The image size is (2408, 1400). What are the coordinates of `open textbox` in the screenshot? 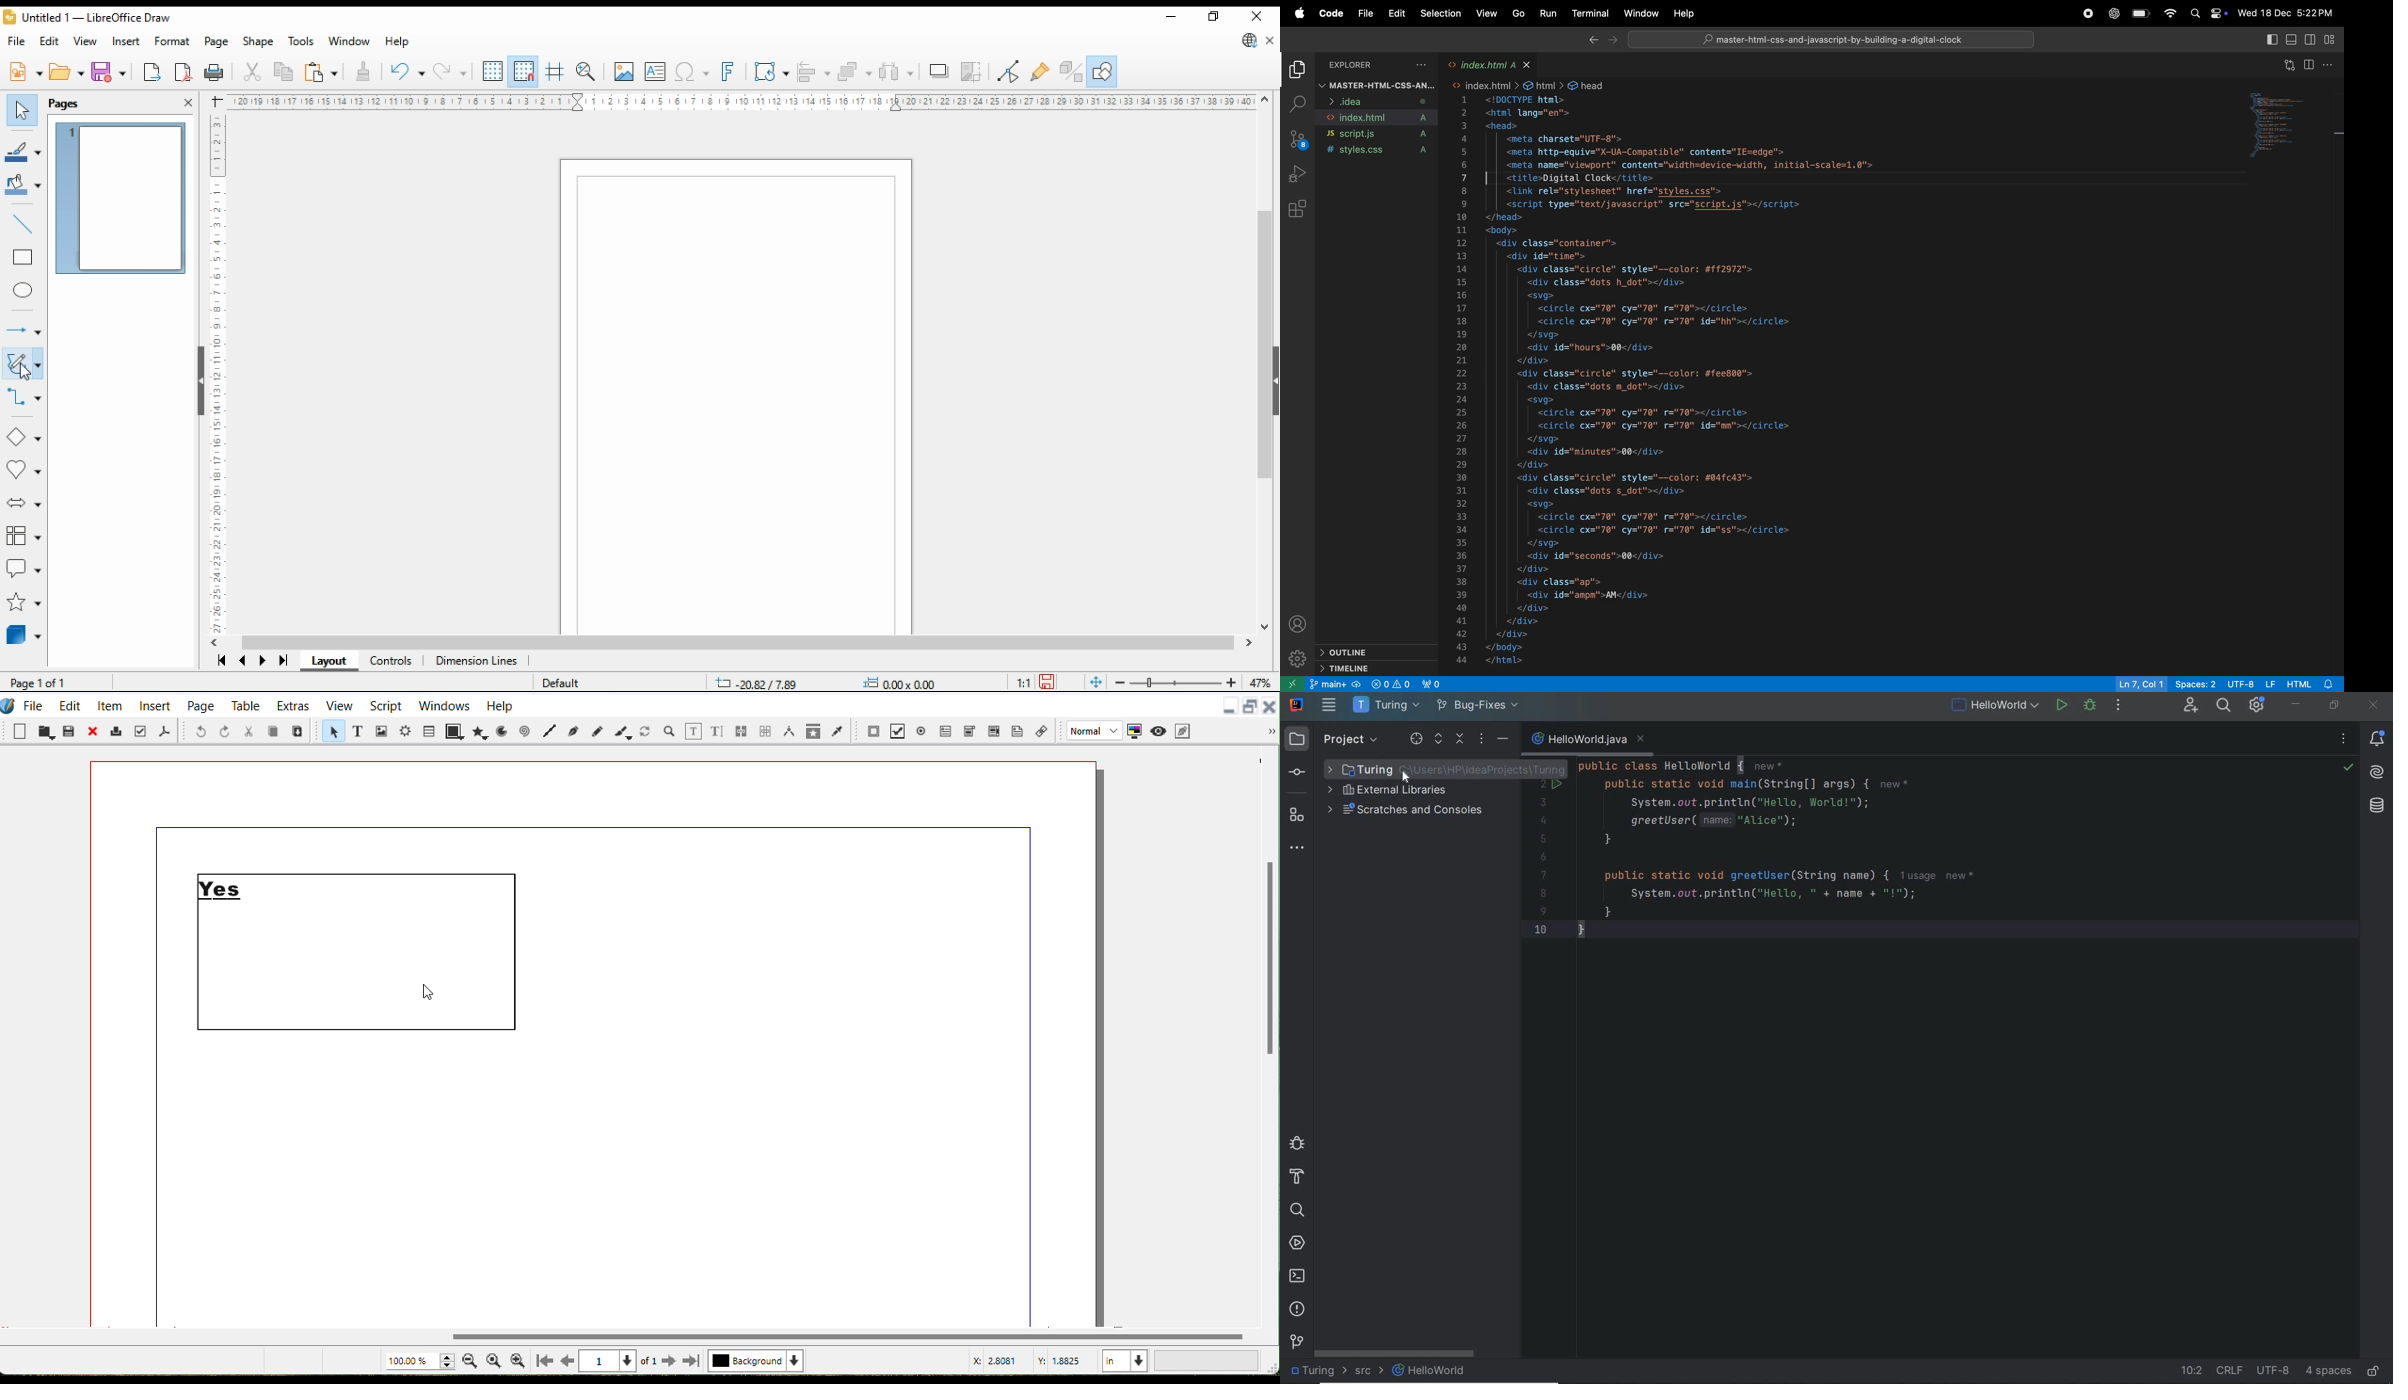 It's located at (656, 72).